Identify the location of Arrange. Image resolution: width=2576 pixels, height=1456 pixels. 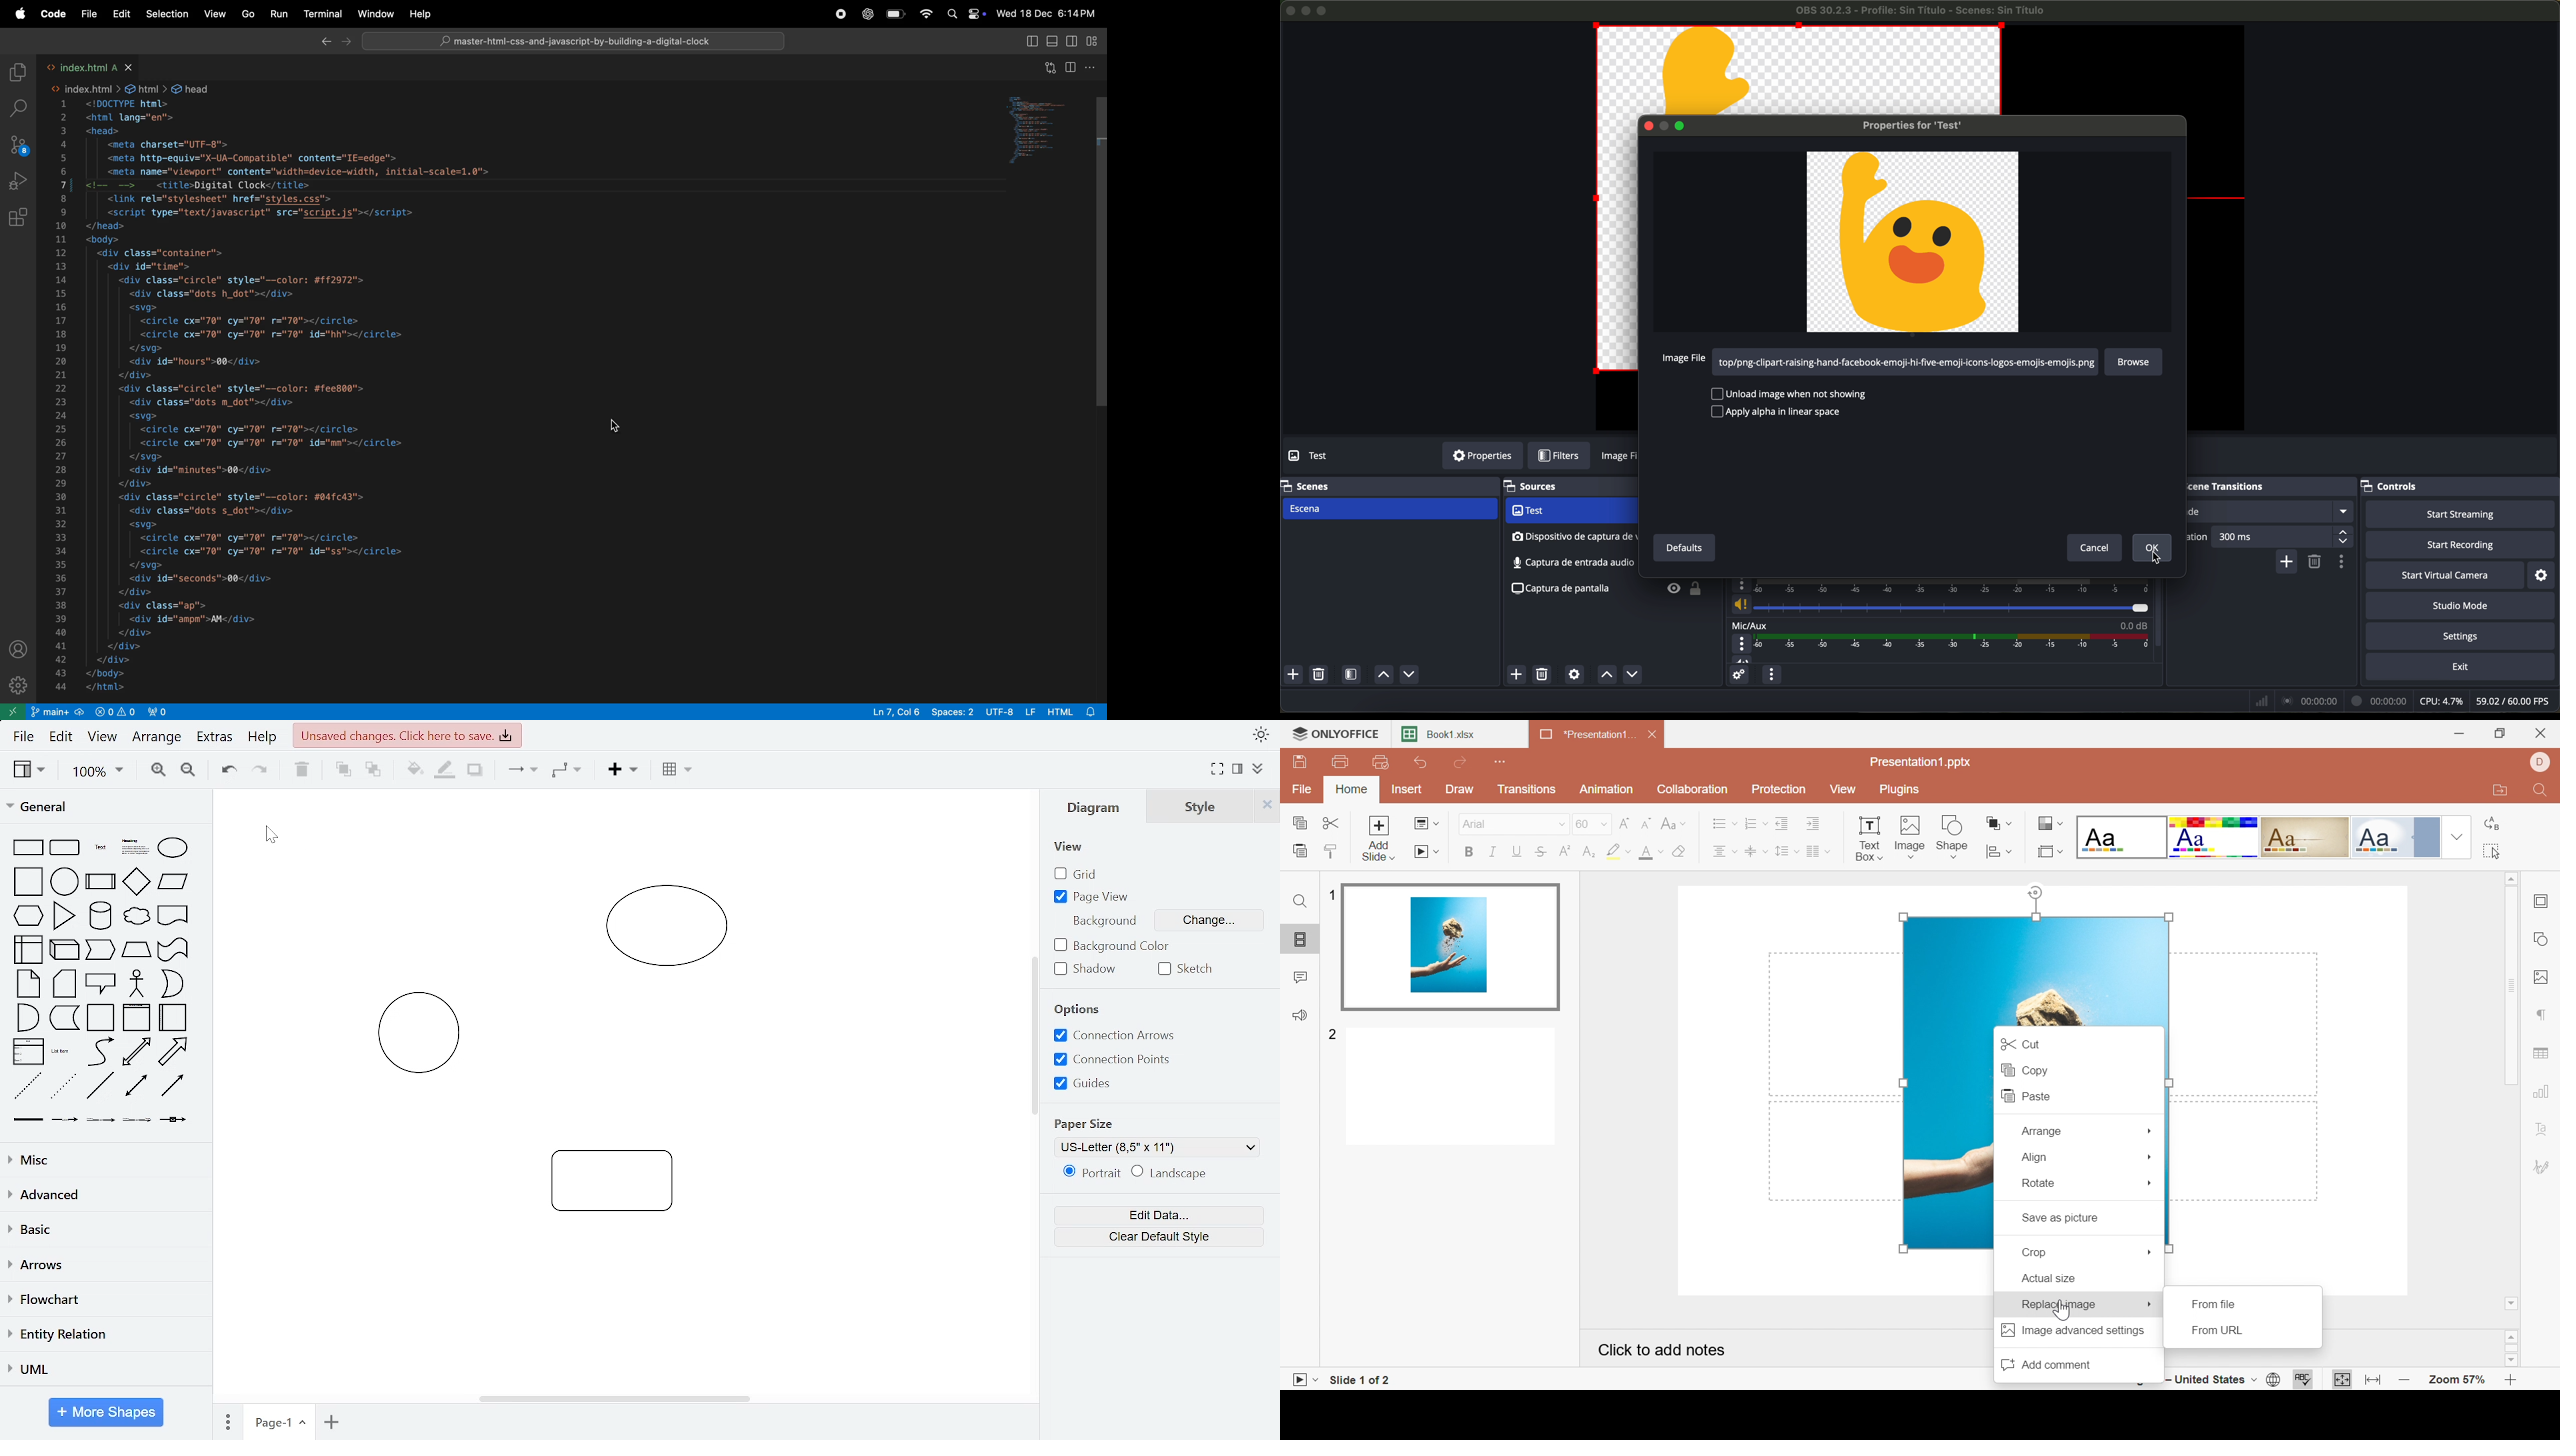
(2040, 1131).